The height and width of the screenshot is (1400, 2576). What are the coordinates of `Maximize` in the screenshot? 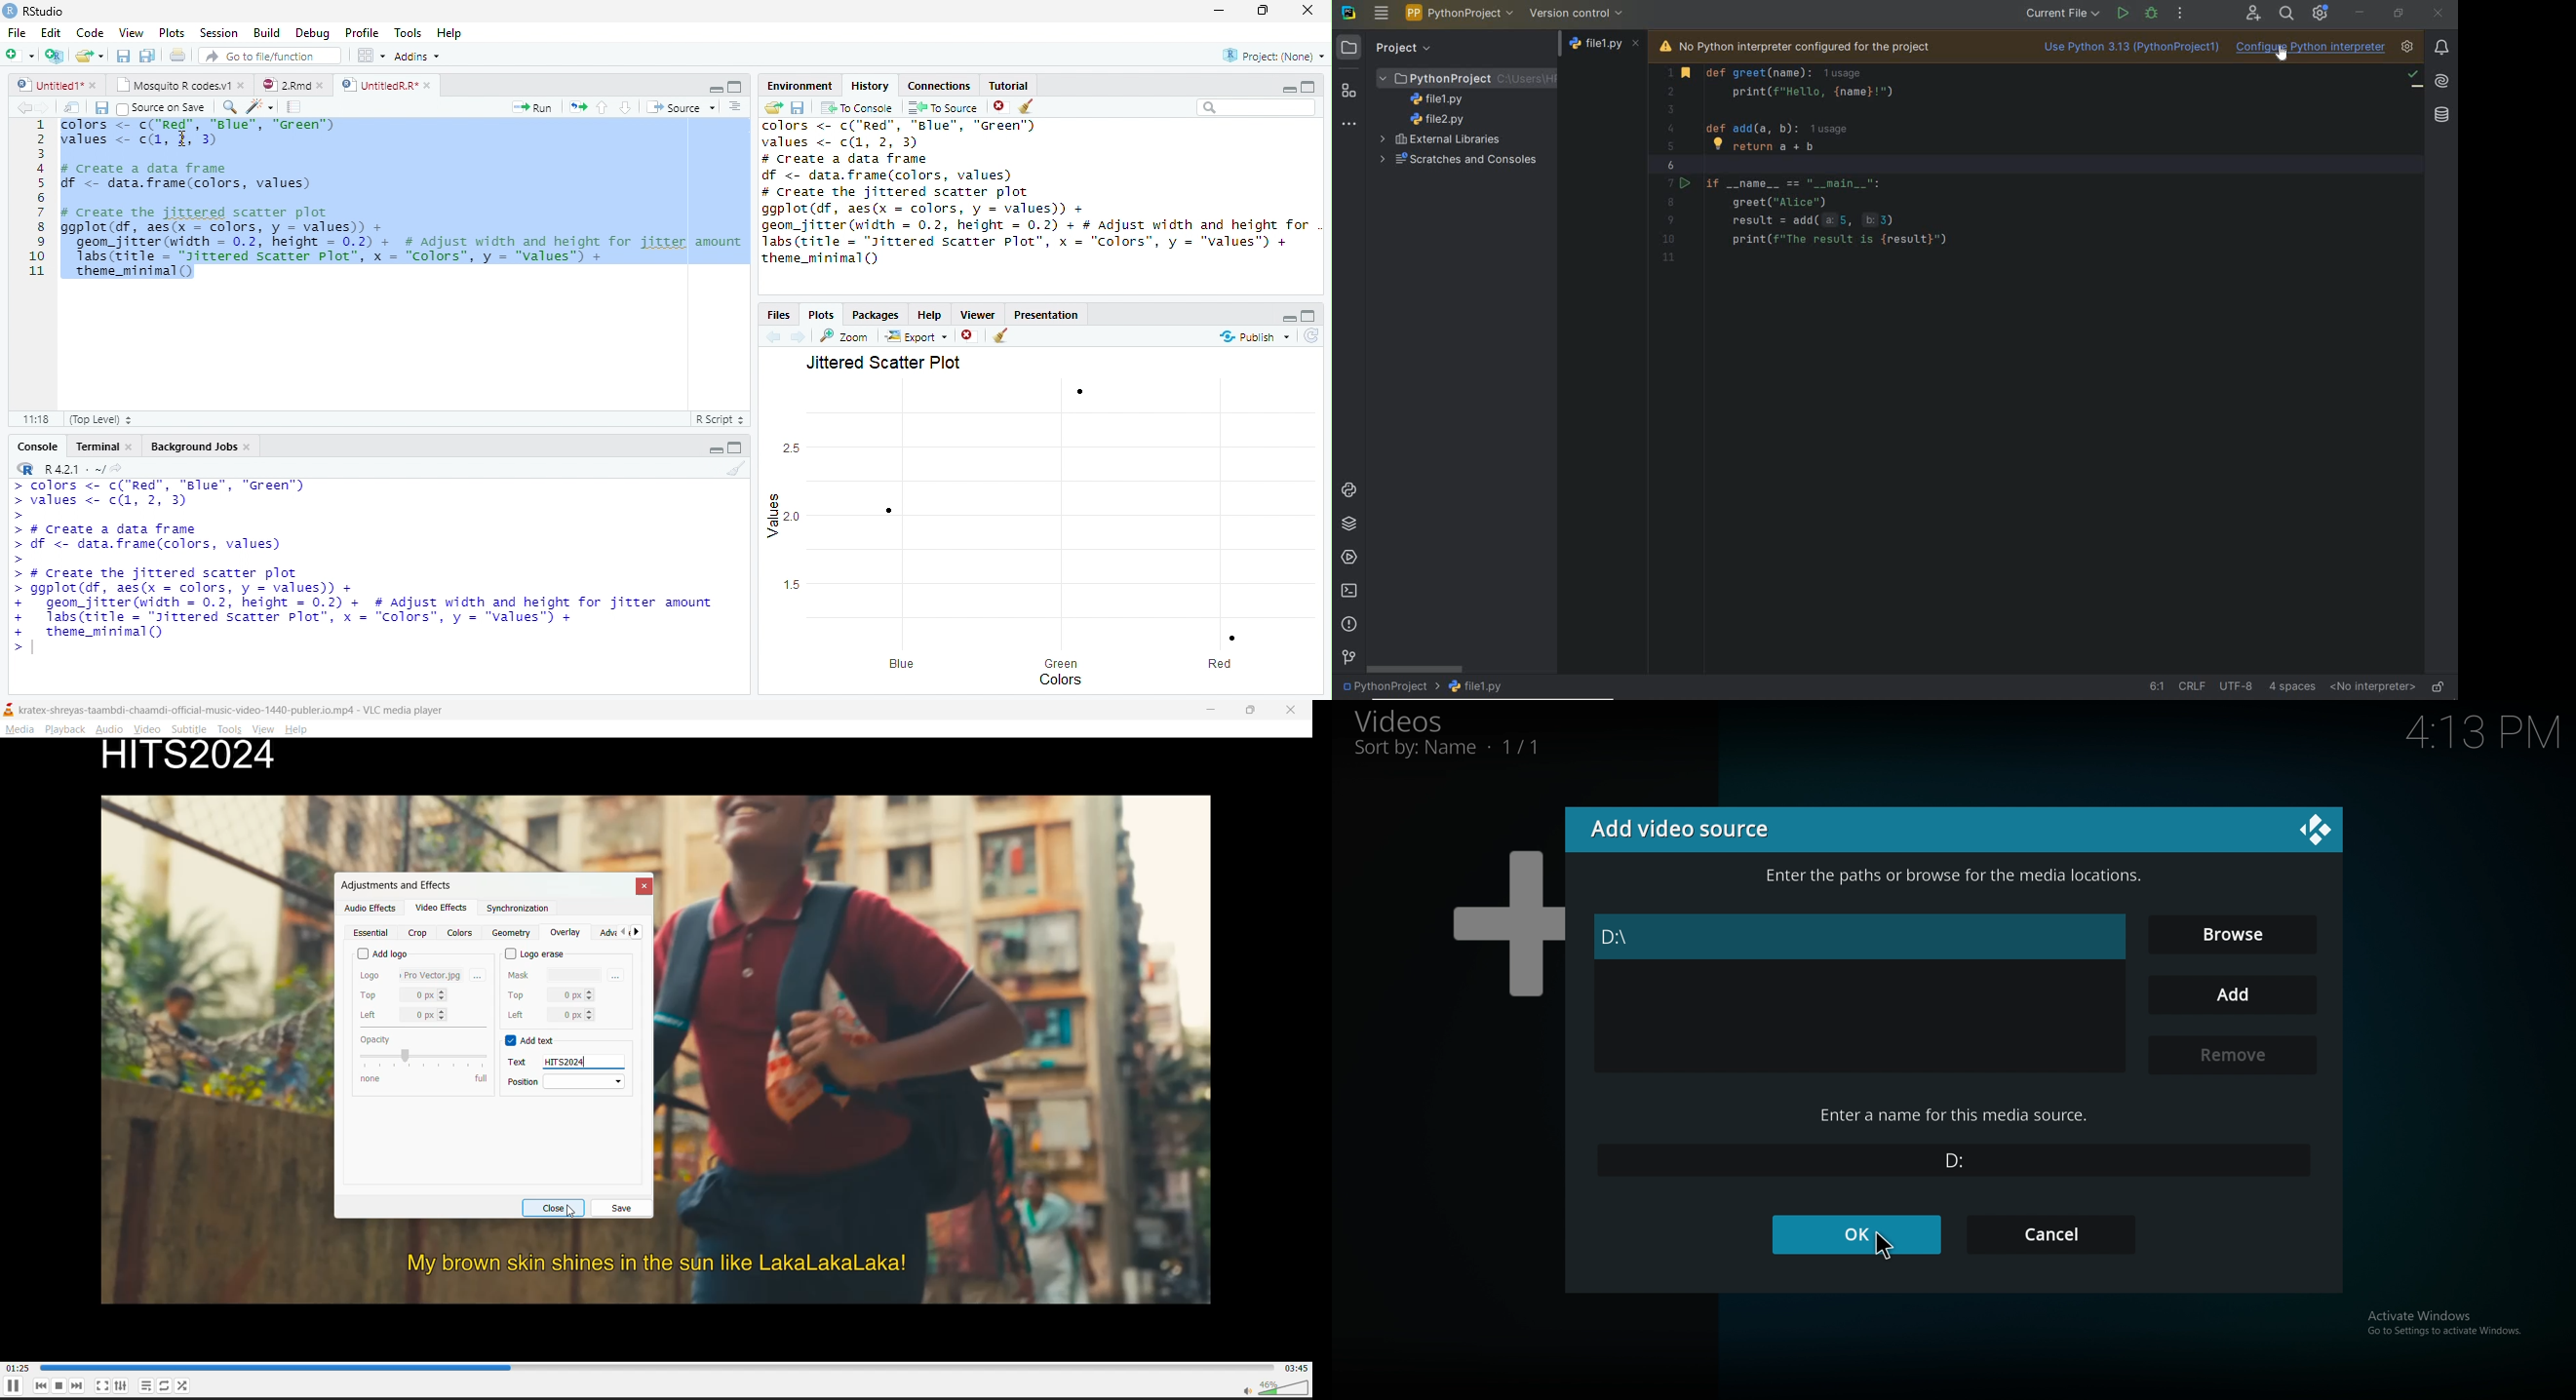 It's located at (735, 447).